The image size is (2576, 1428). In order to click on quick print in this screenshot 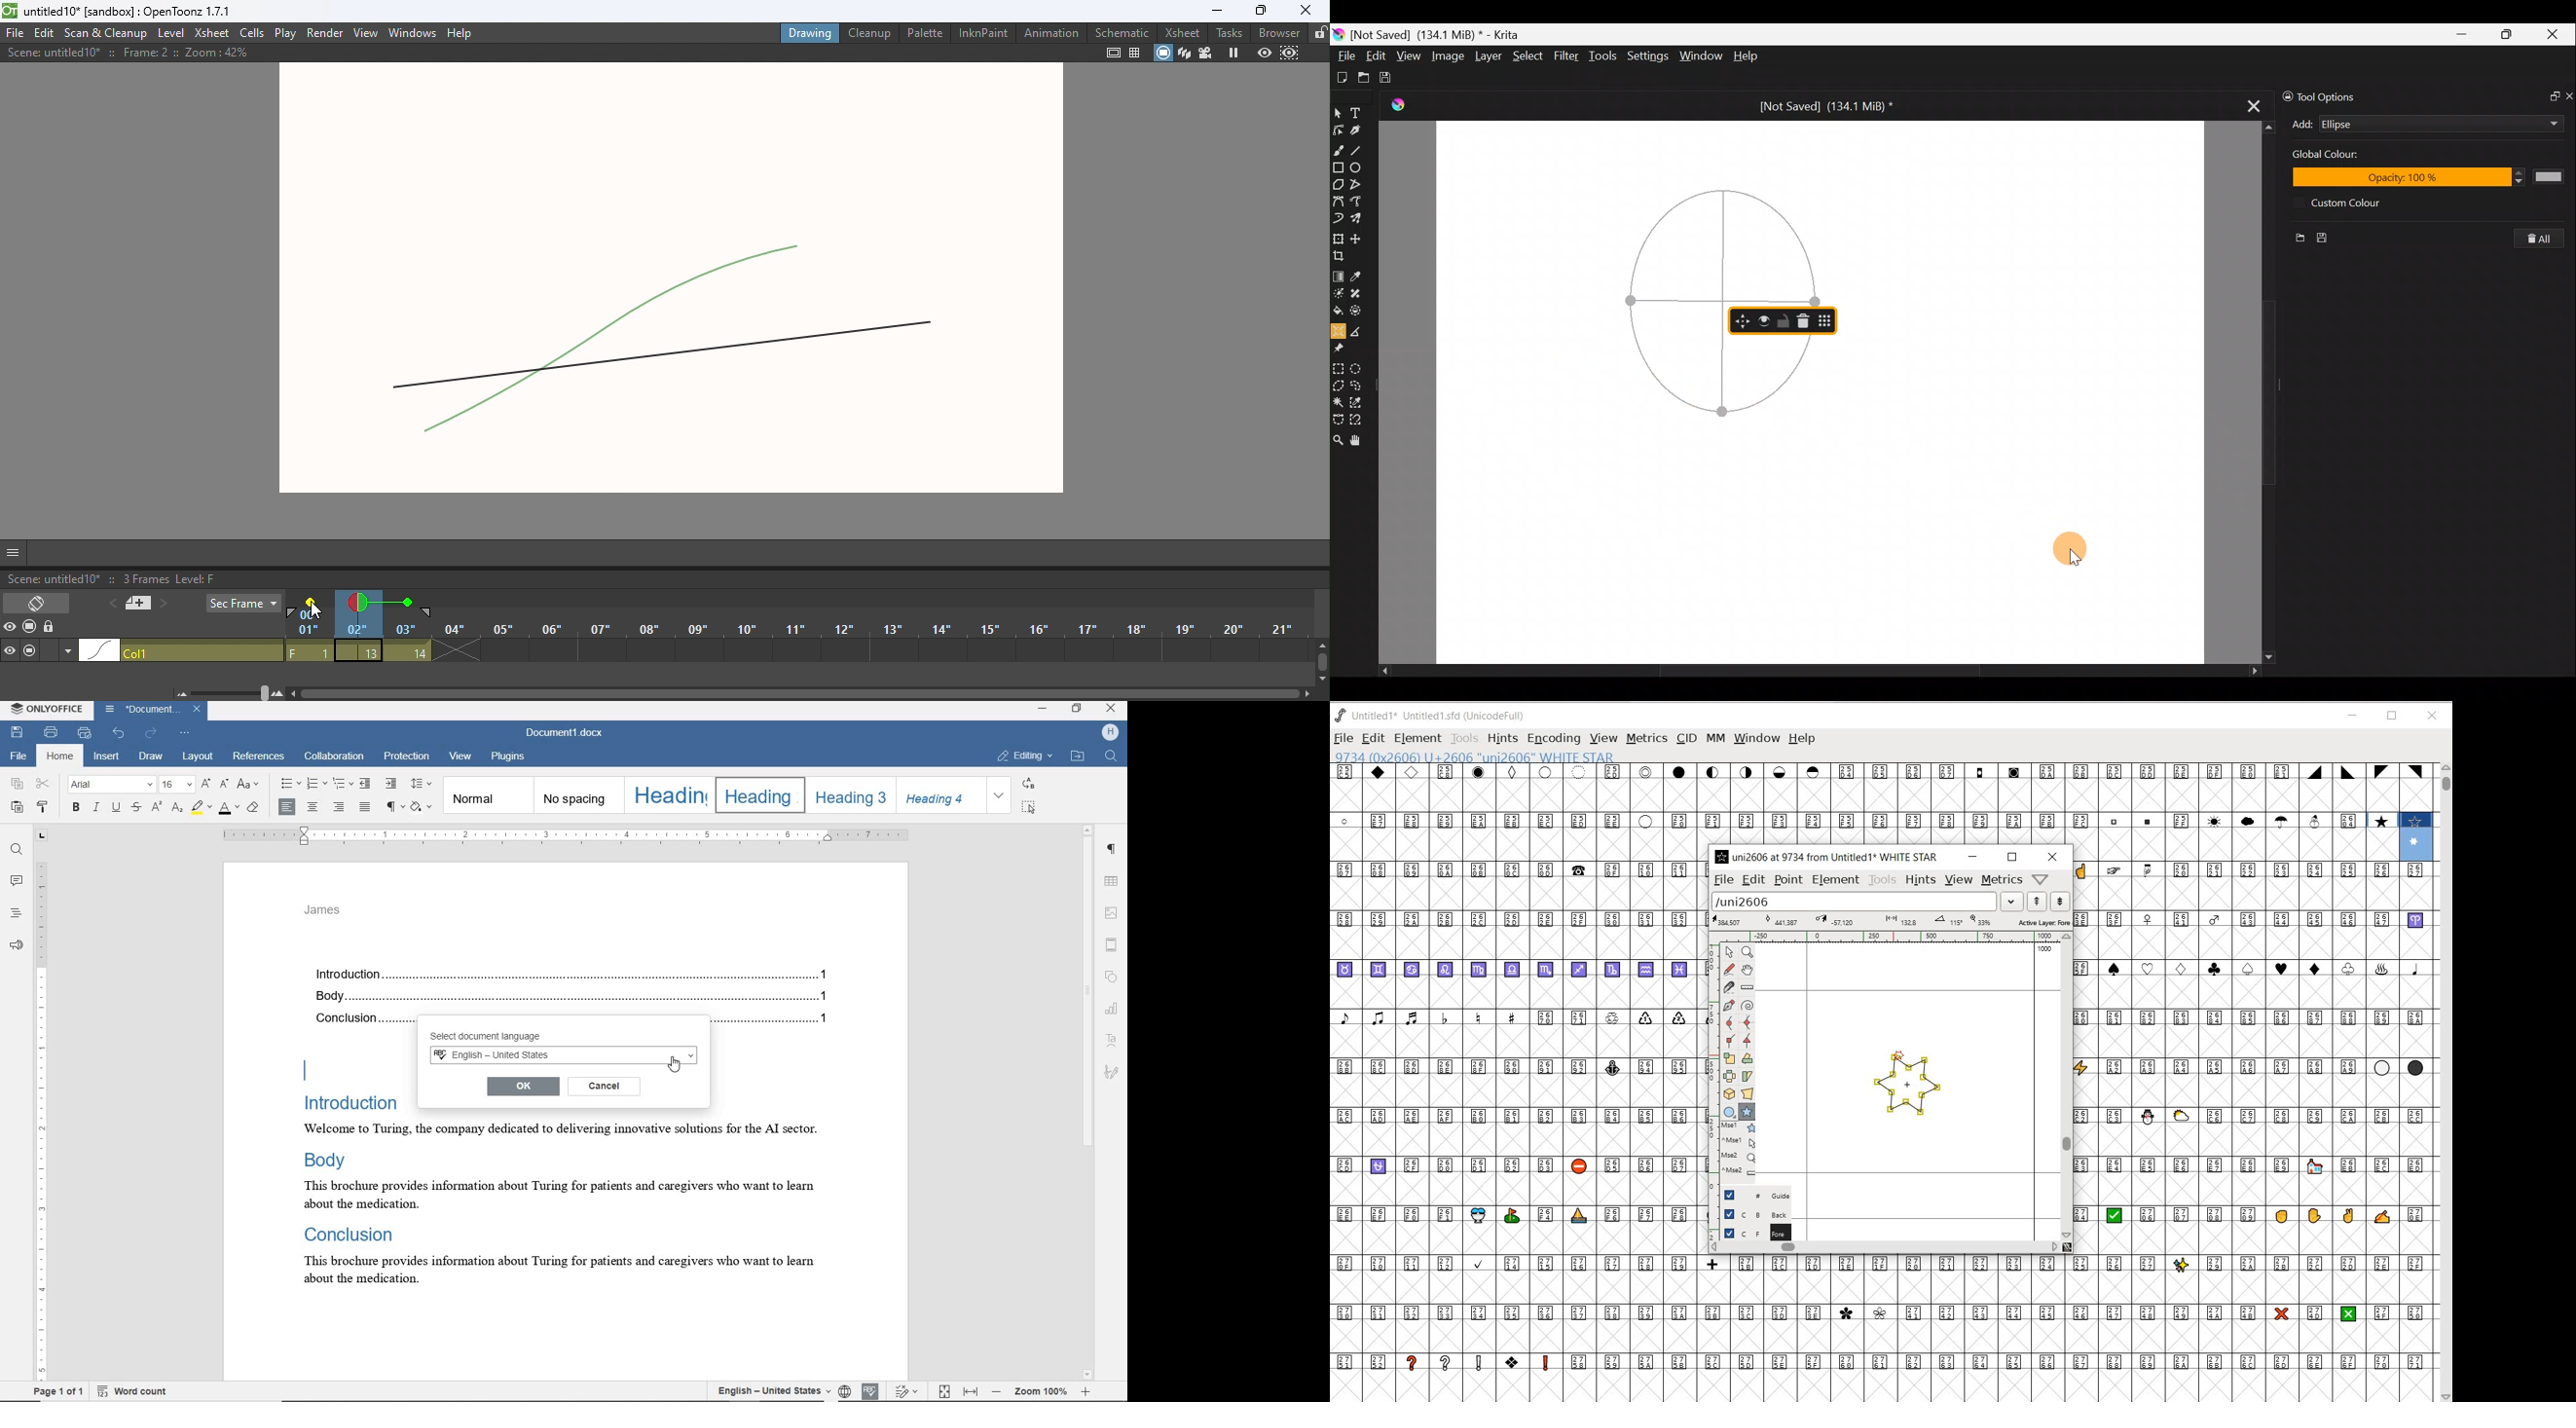, I will do `click(85, 733)`.